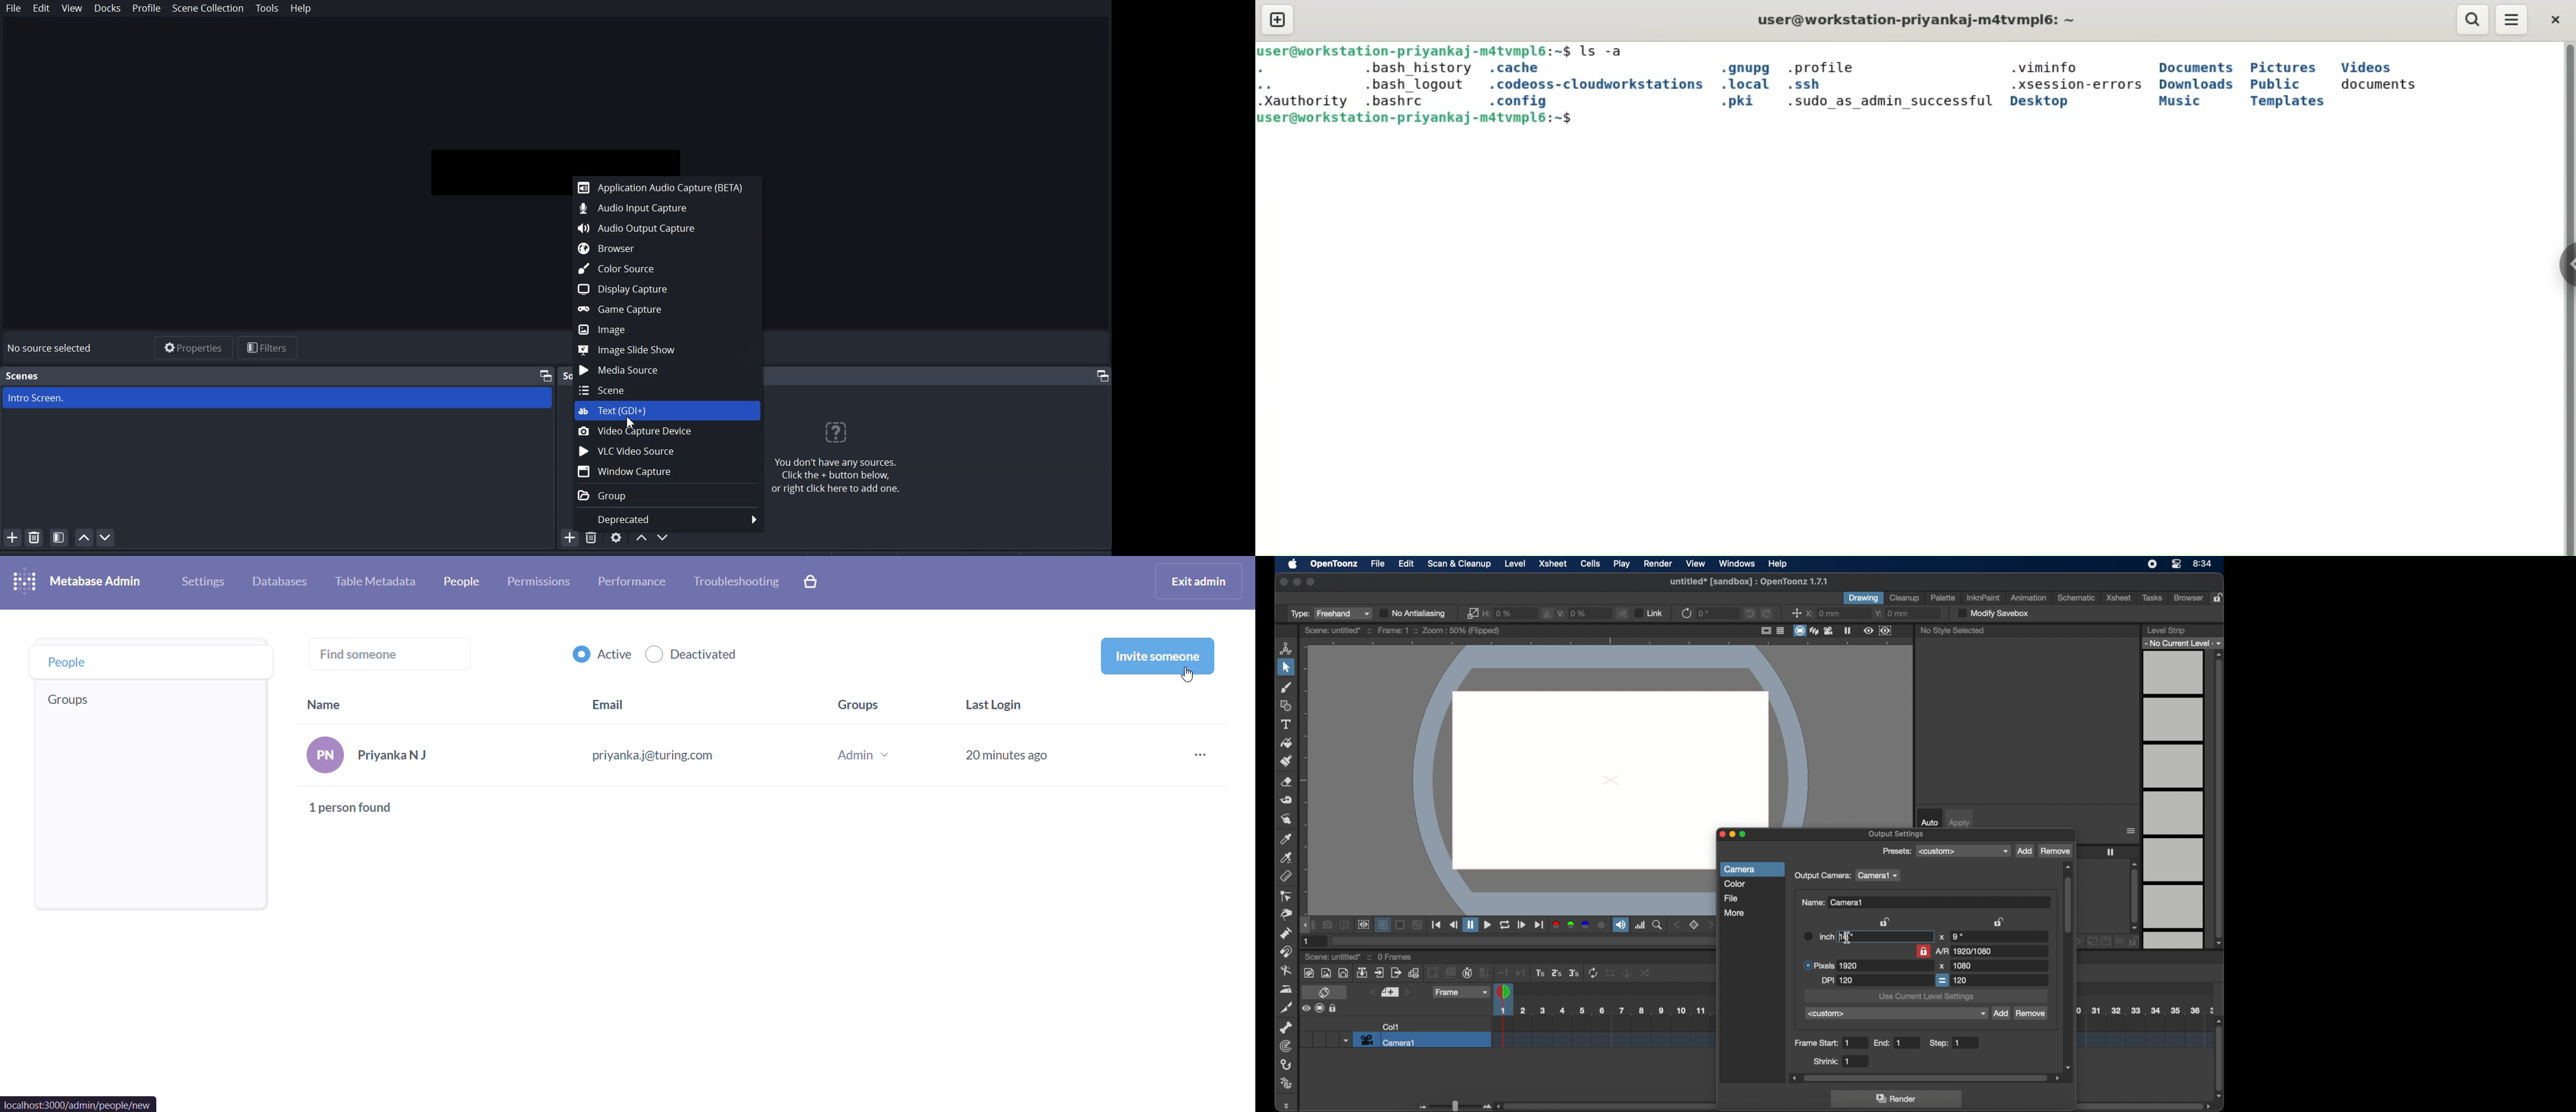 The height and width of the screenshot is (1120, 2576). What do you see at coordinates (1288, 1105) in the screenshot?
I see `drag handle` at bounding box center [1288, 1105].